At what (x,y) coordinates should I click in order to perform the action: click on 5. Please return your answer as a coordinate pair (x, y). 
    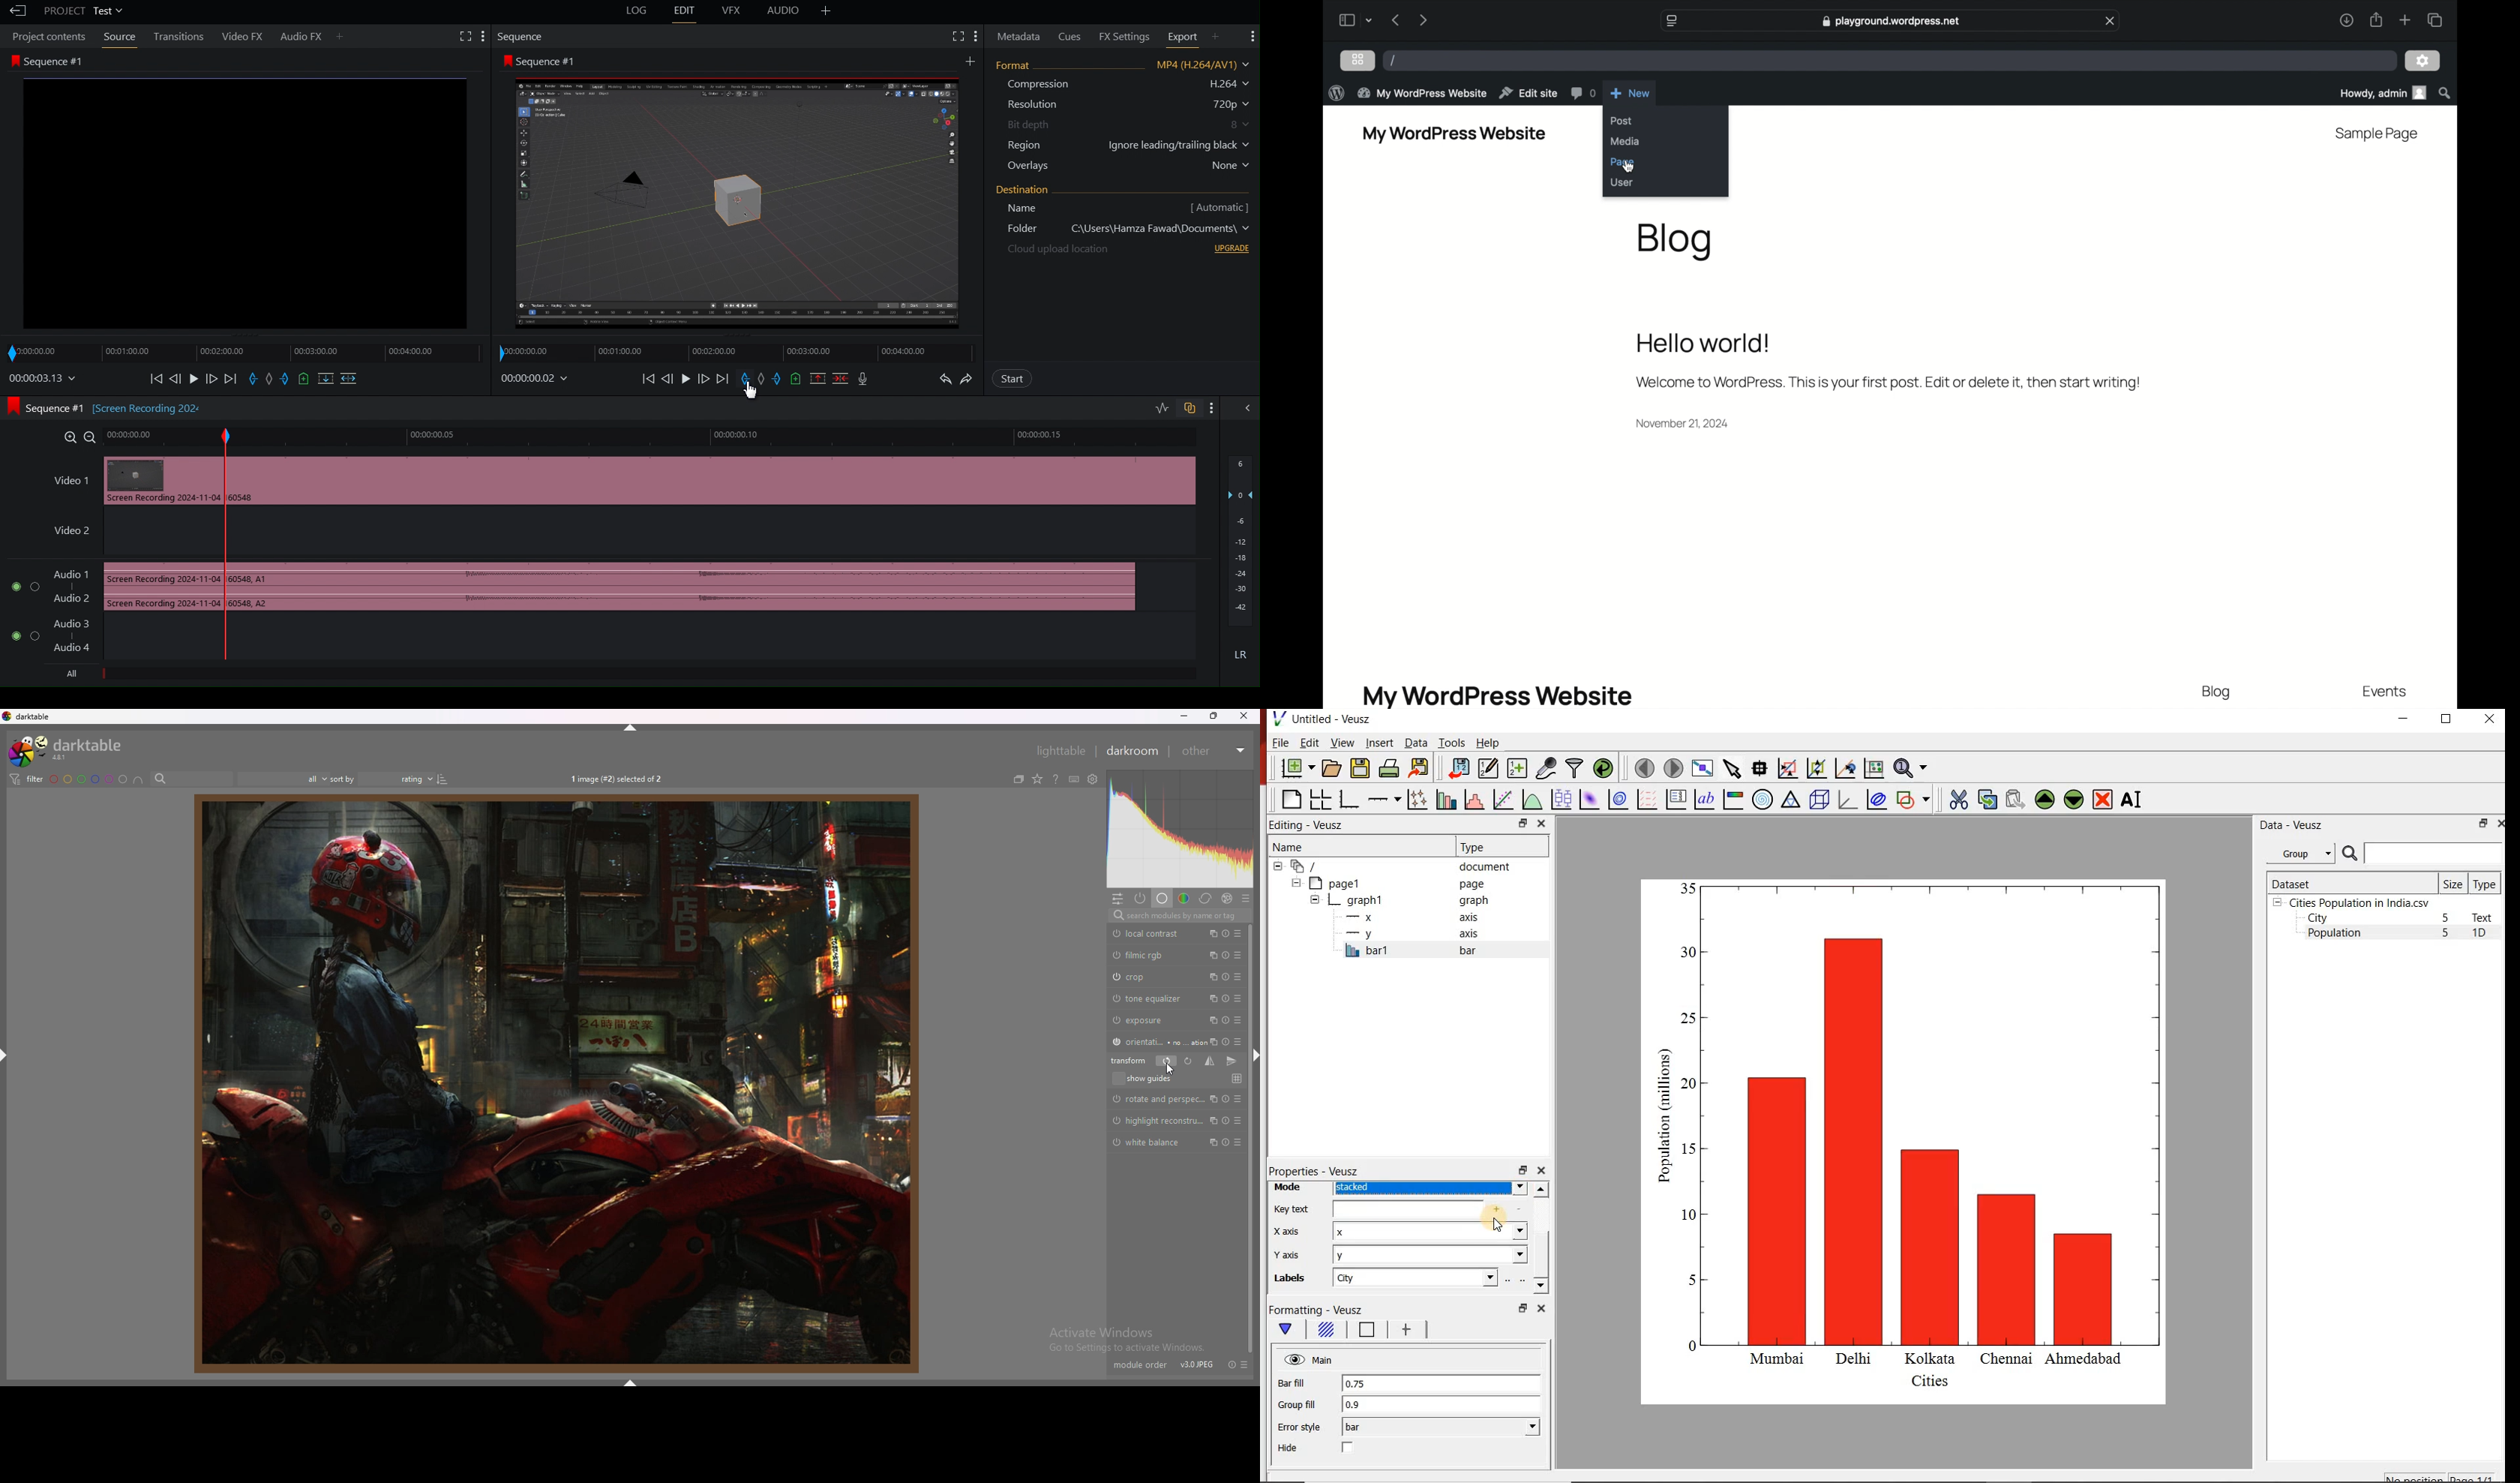
    Looking at the image, I should click on (2447, 934).